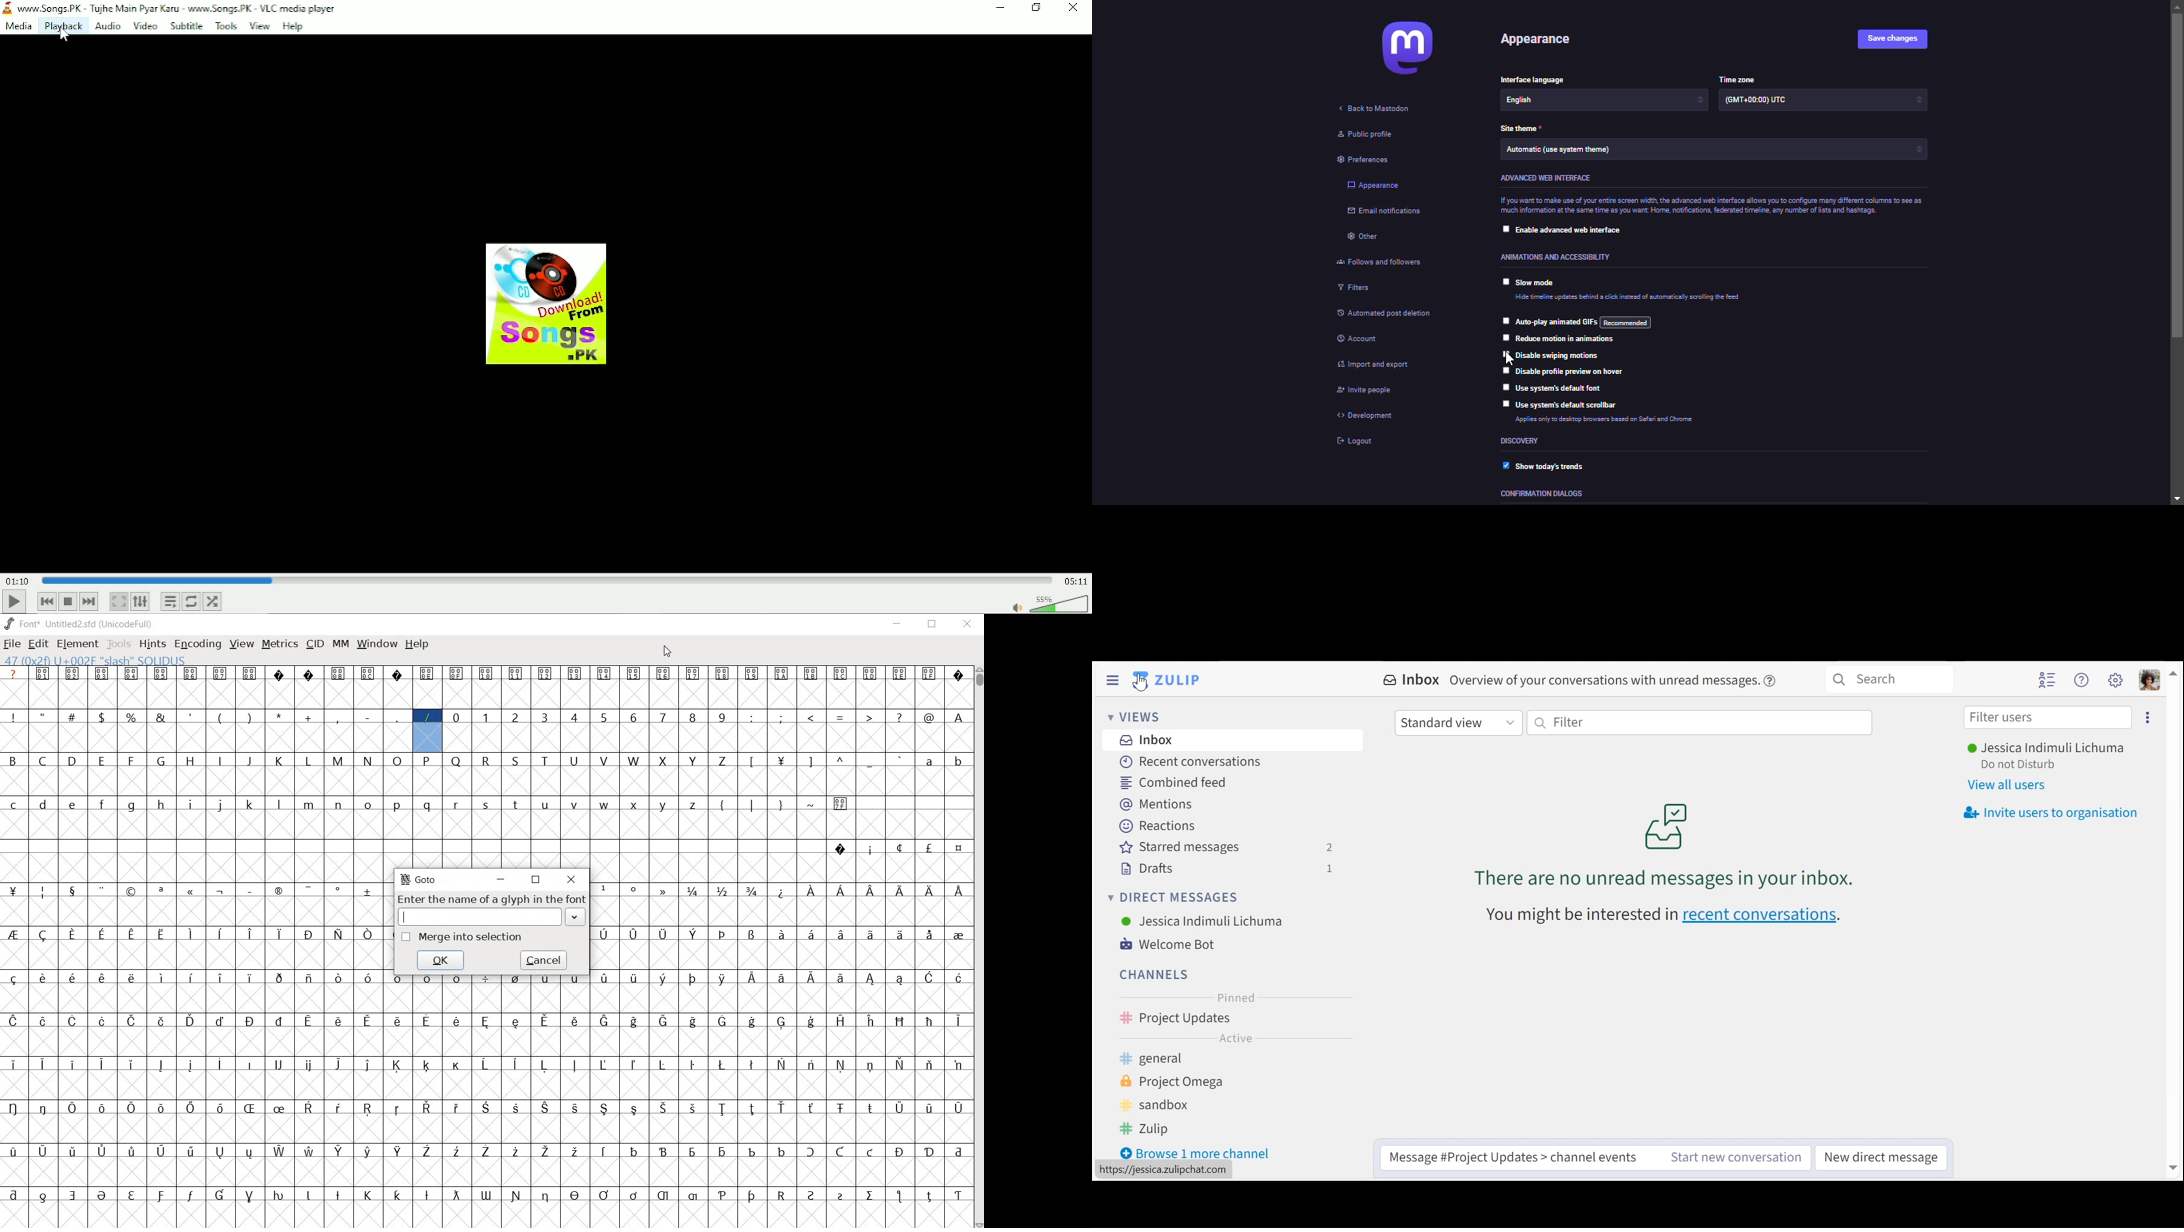  Describe the element at coordinates (13, 673) in the screenshot. I see `Glyph` at that location.